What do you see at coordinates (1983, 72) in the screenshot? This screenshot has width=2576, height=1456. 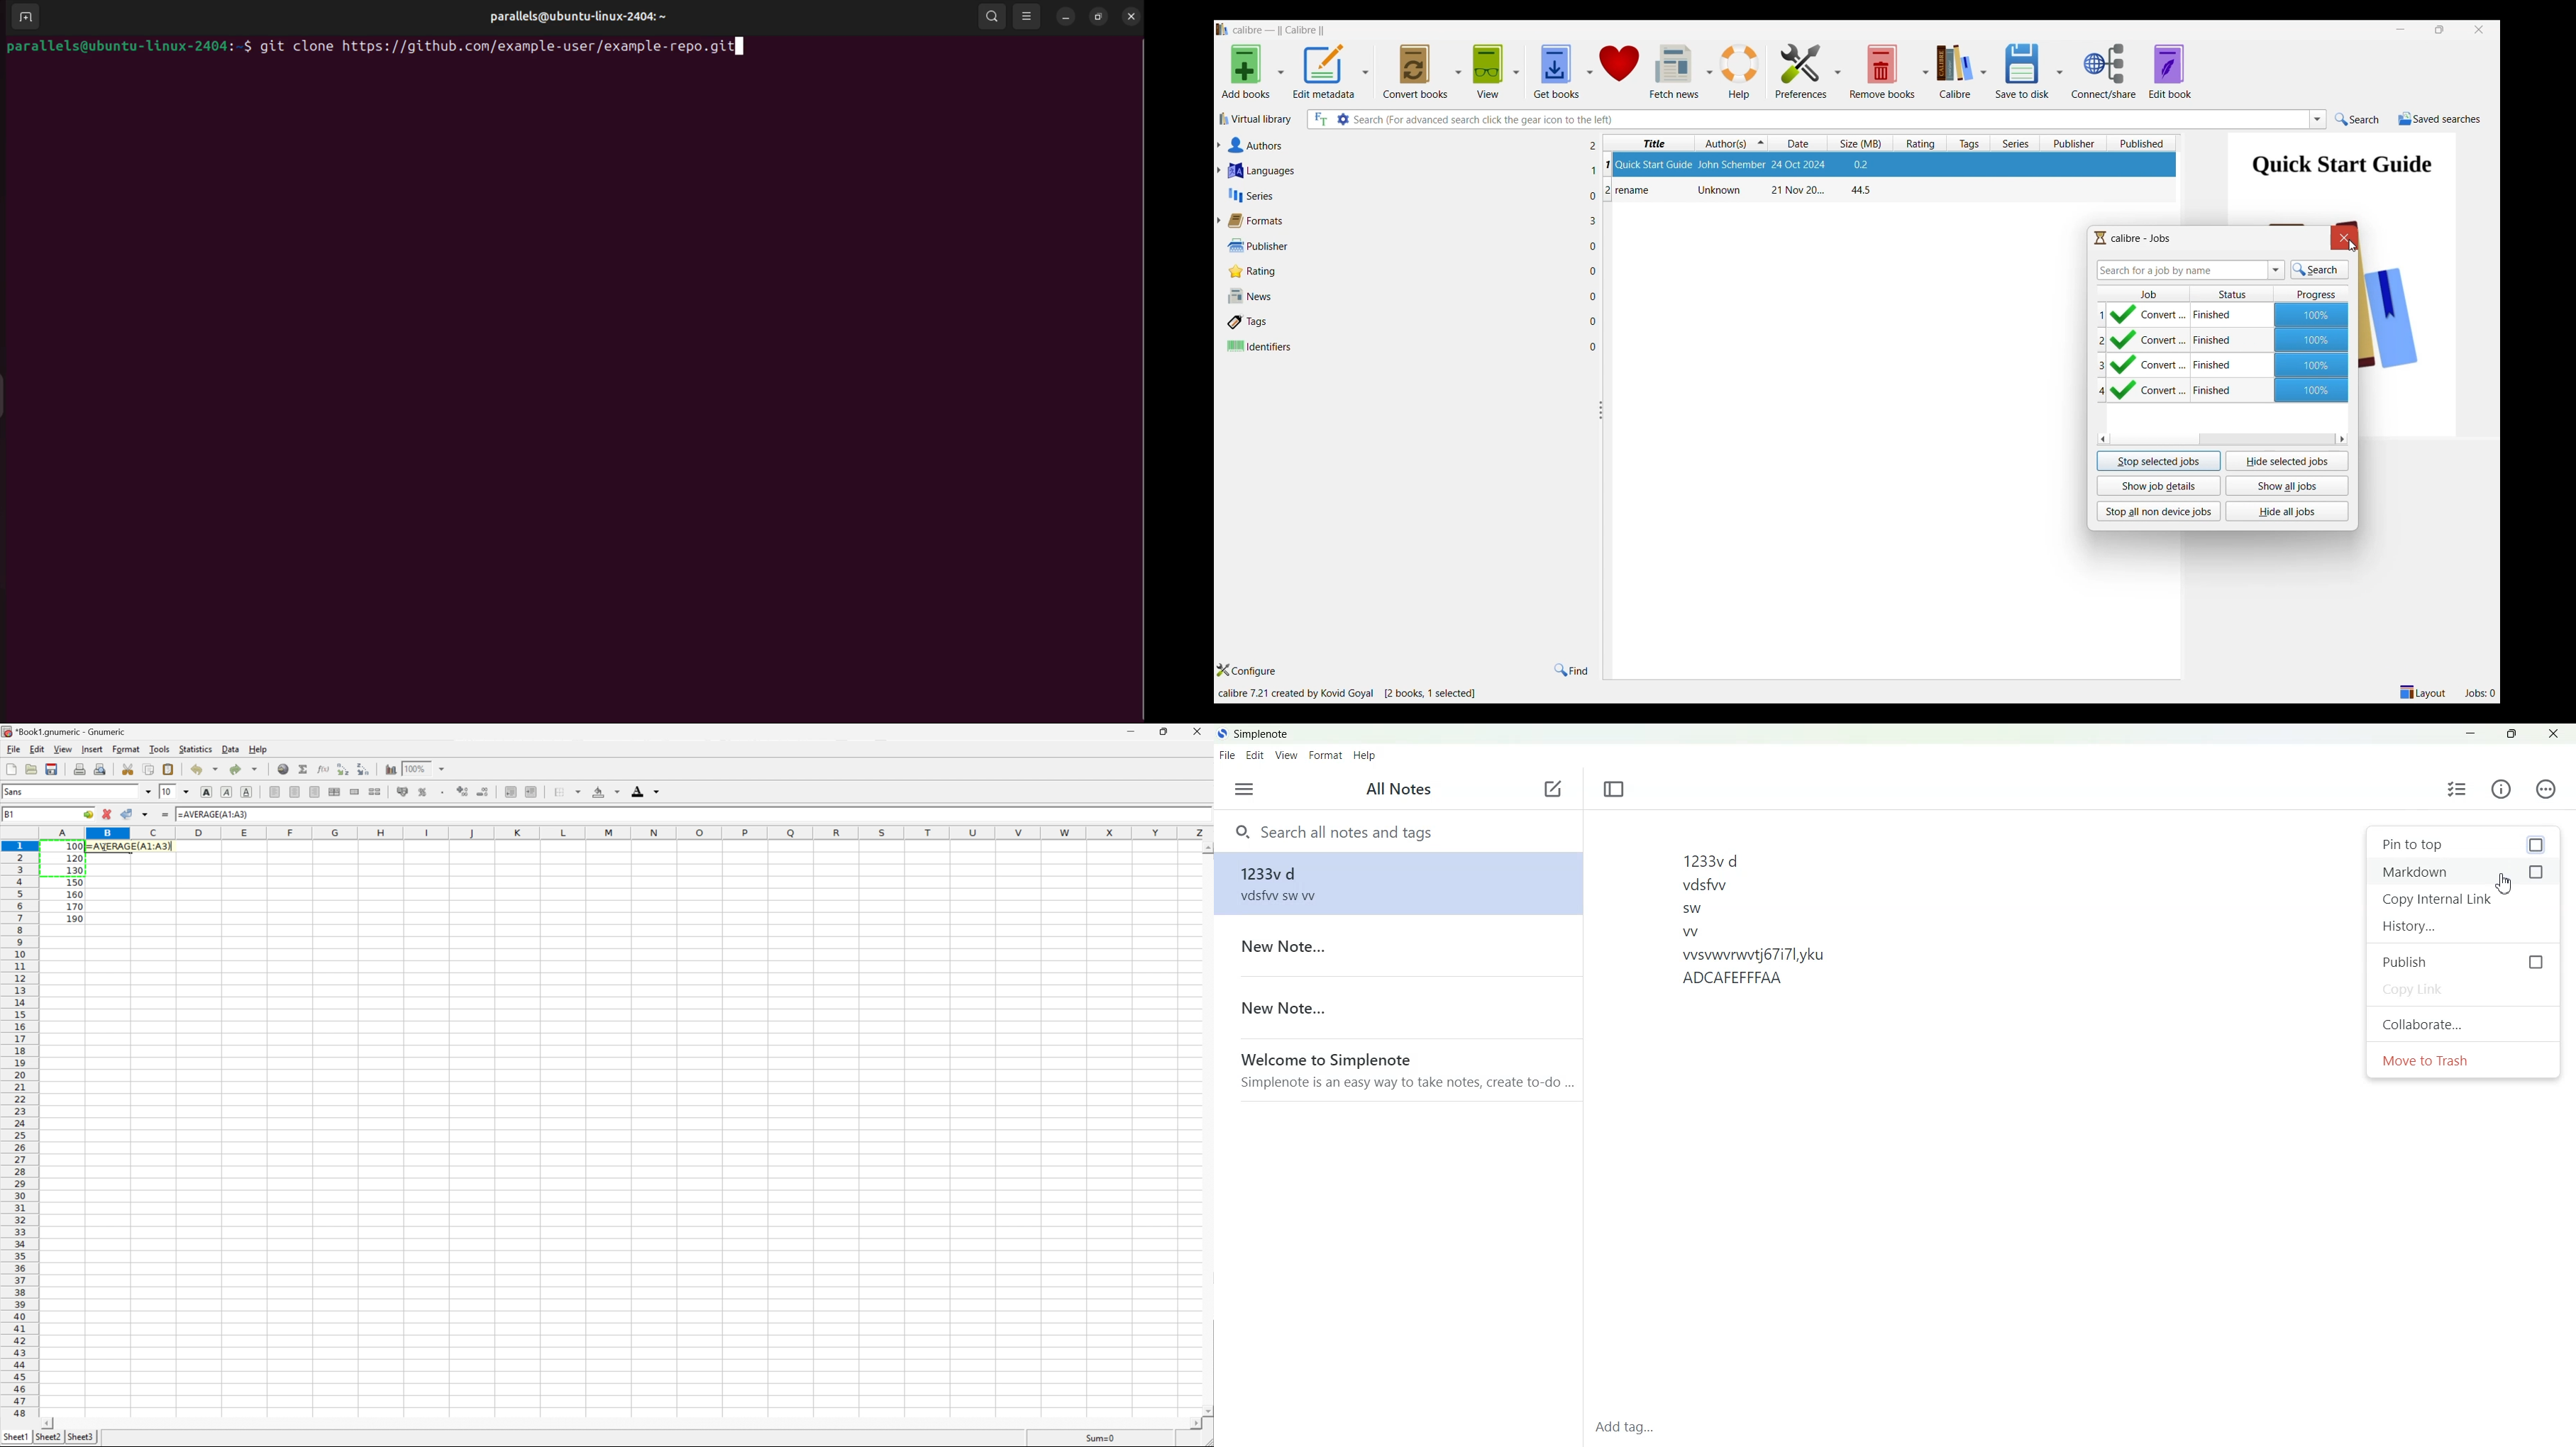 I see `Calibre options` at bounding box center [1983, 72].